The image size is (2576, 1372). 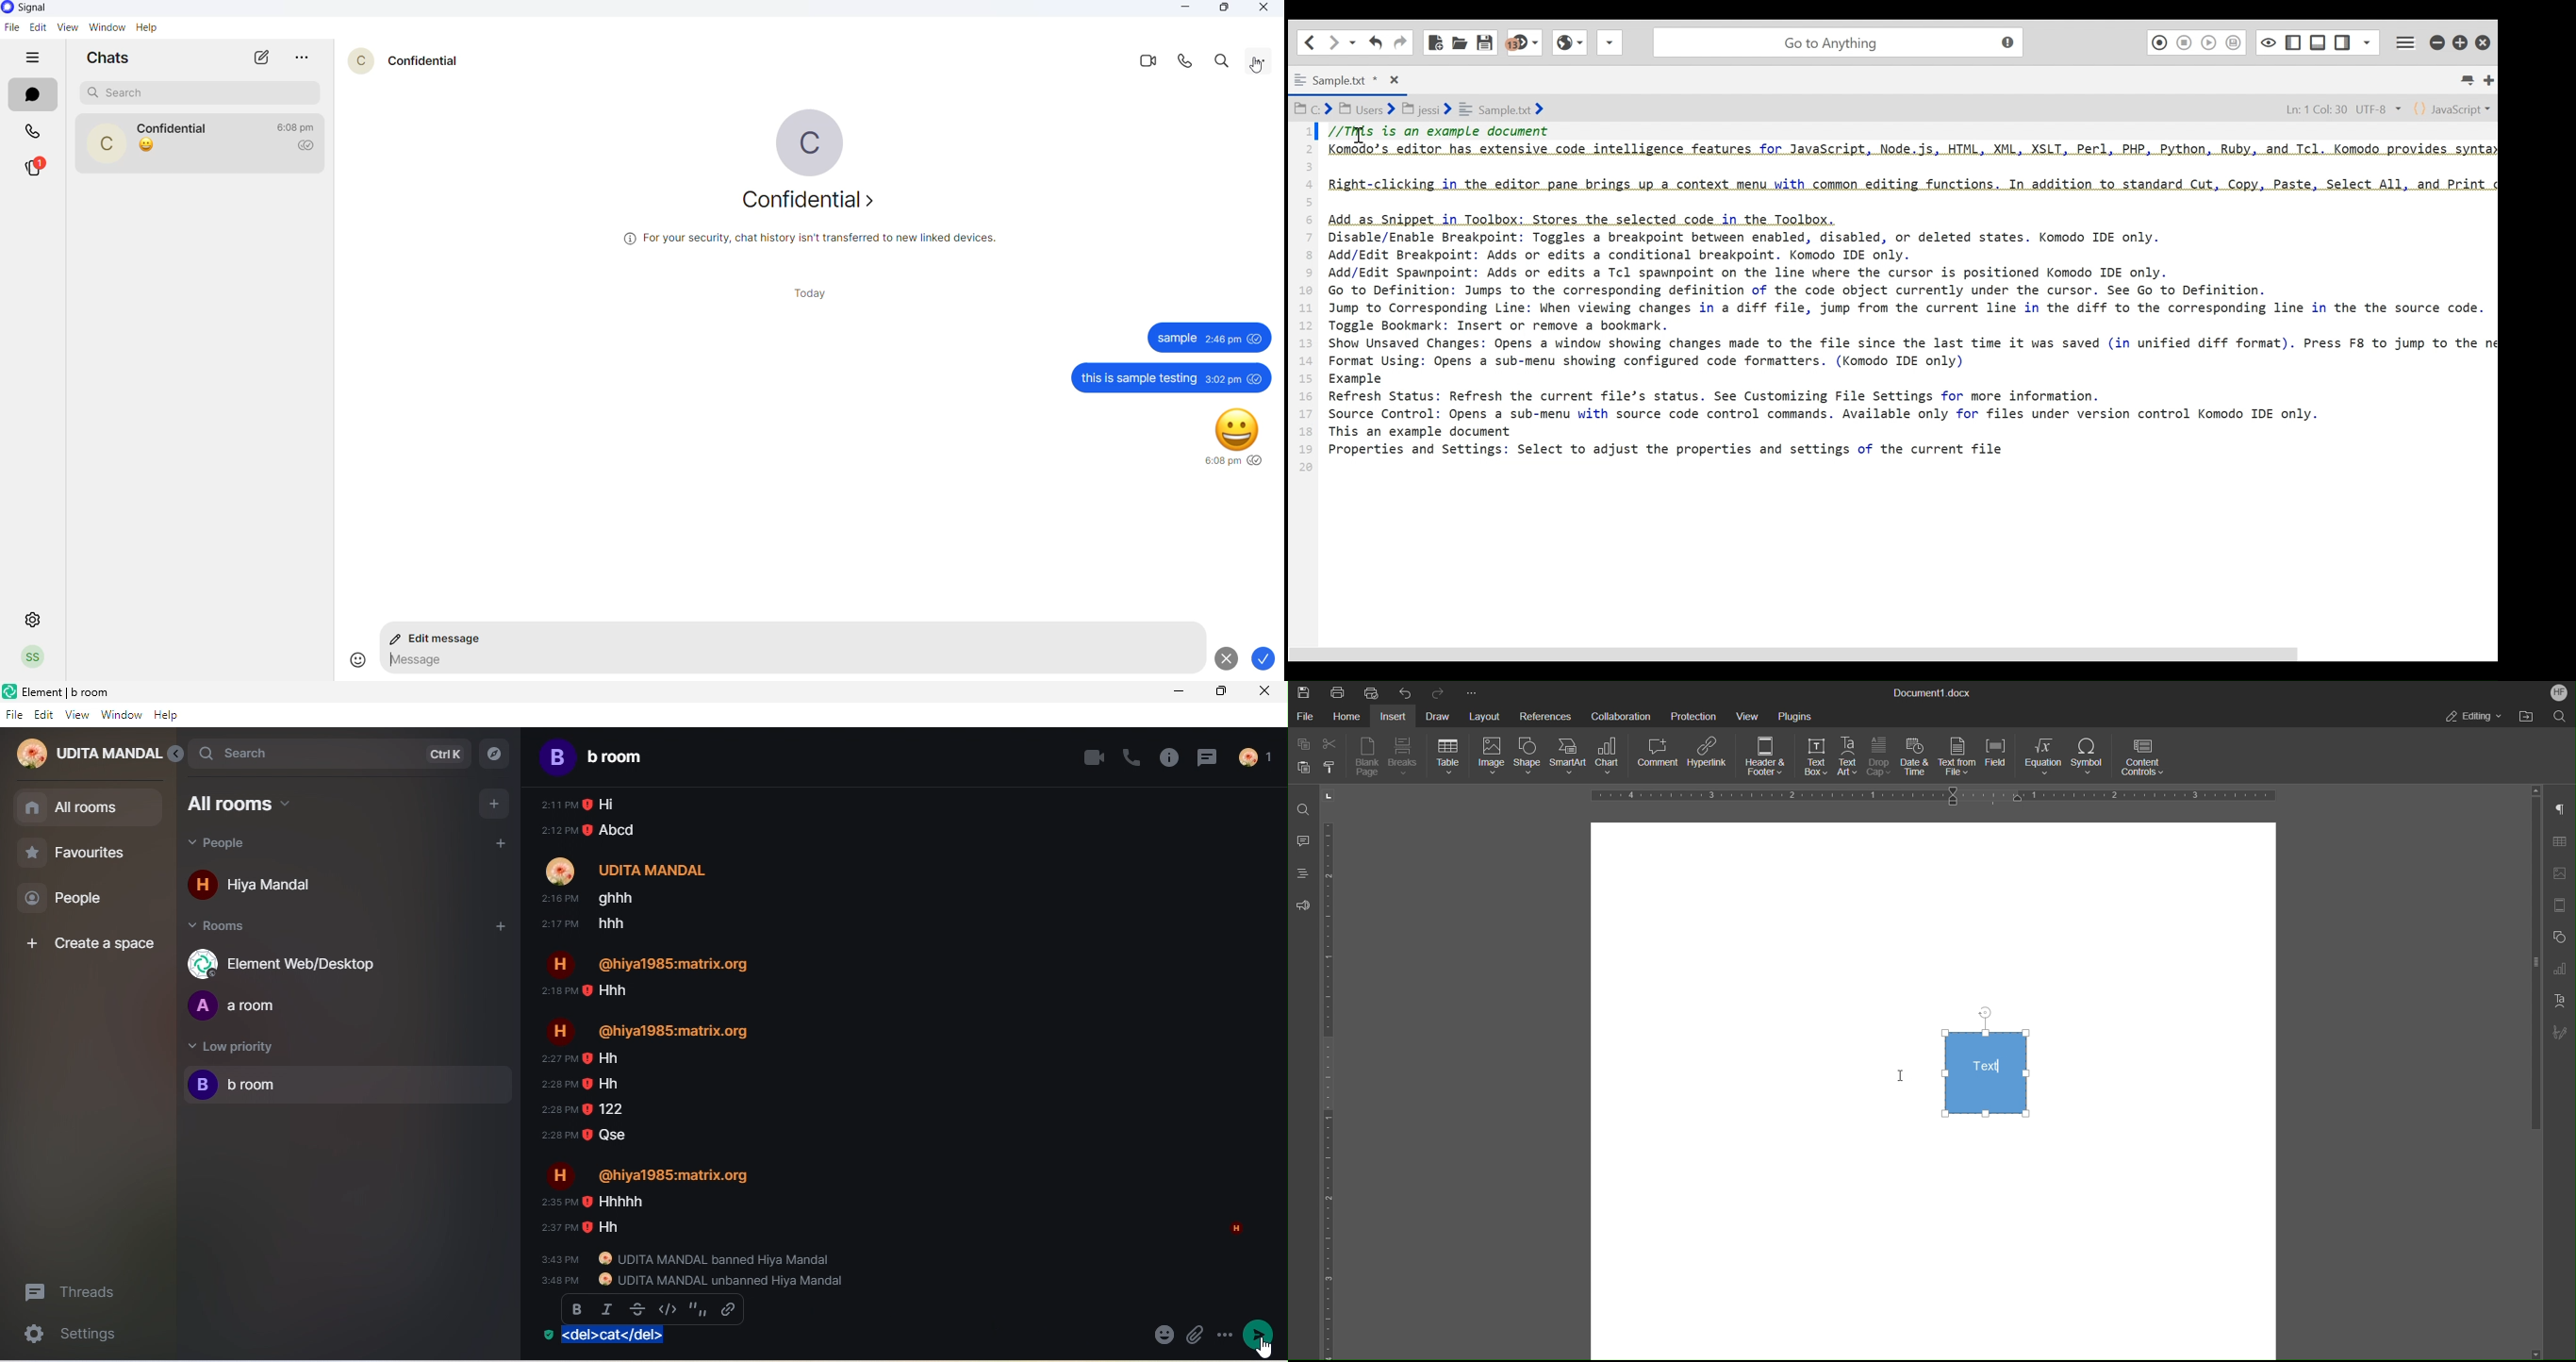 I want to click on Header & Footer, so click(x=1767, y=758).